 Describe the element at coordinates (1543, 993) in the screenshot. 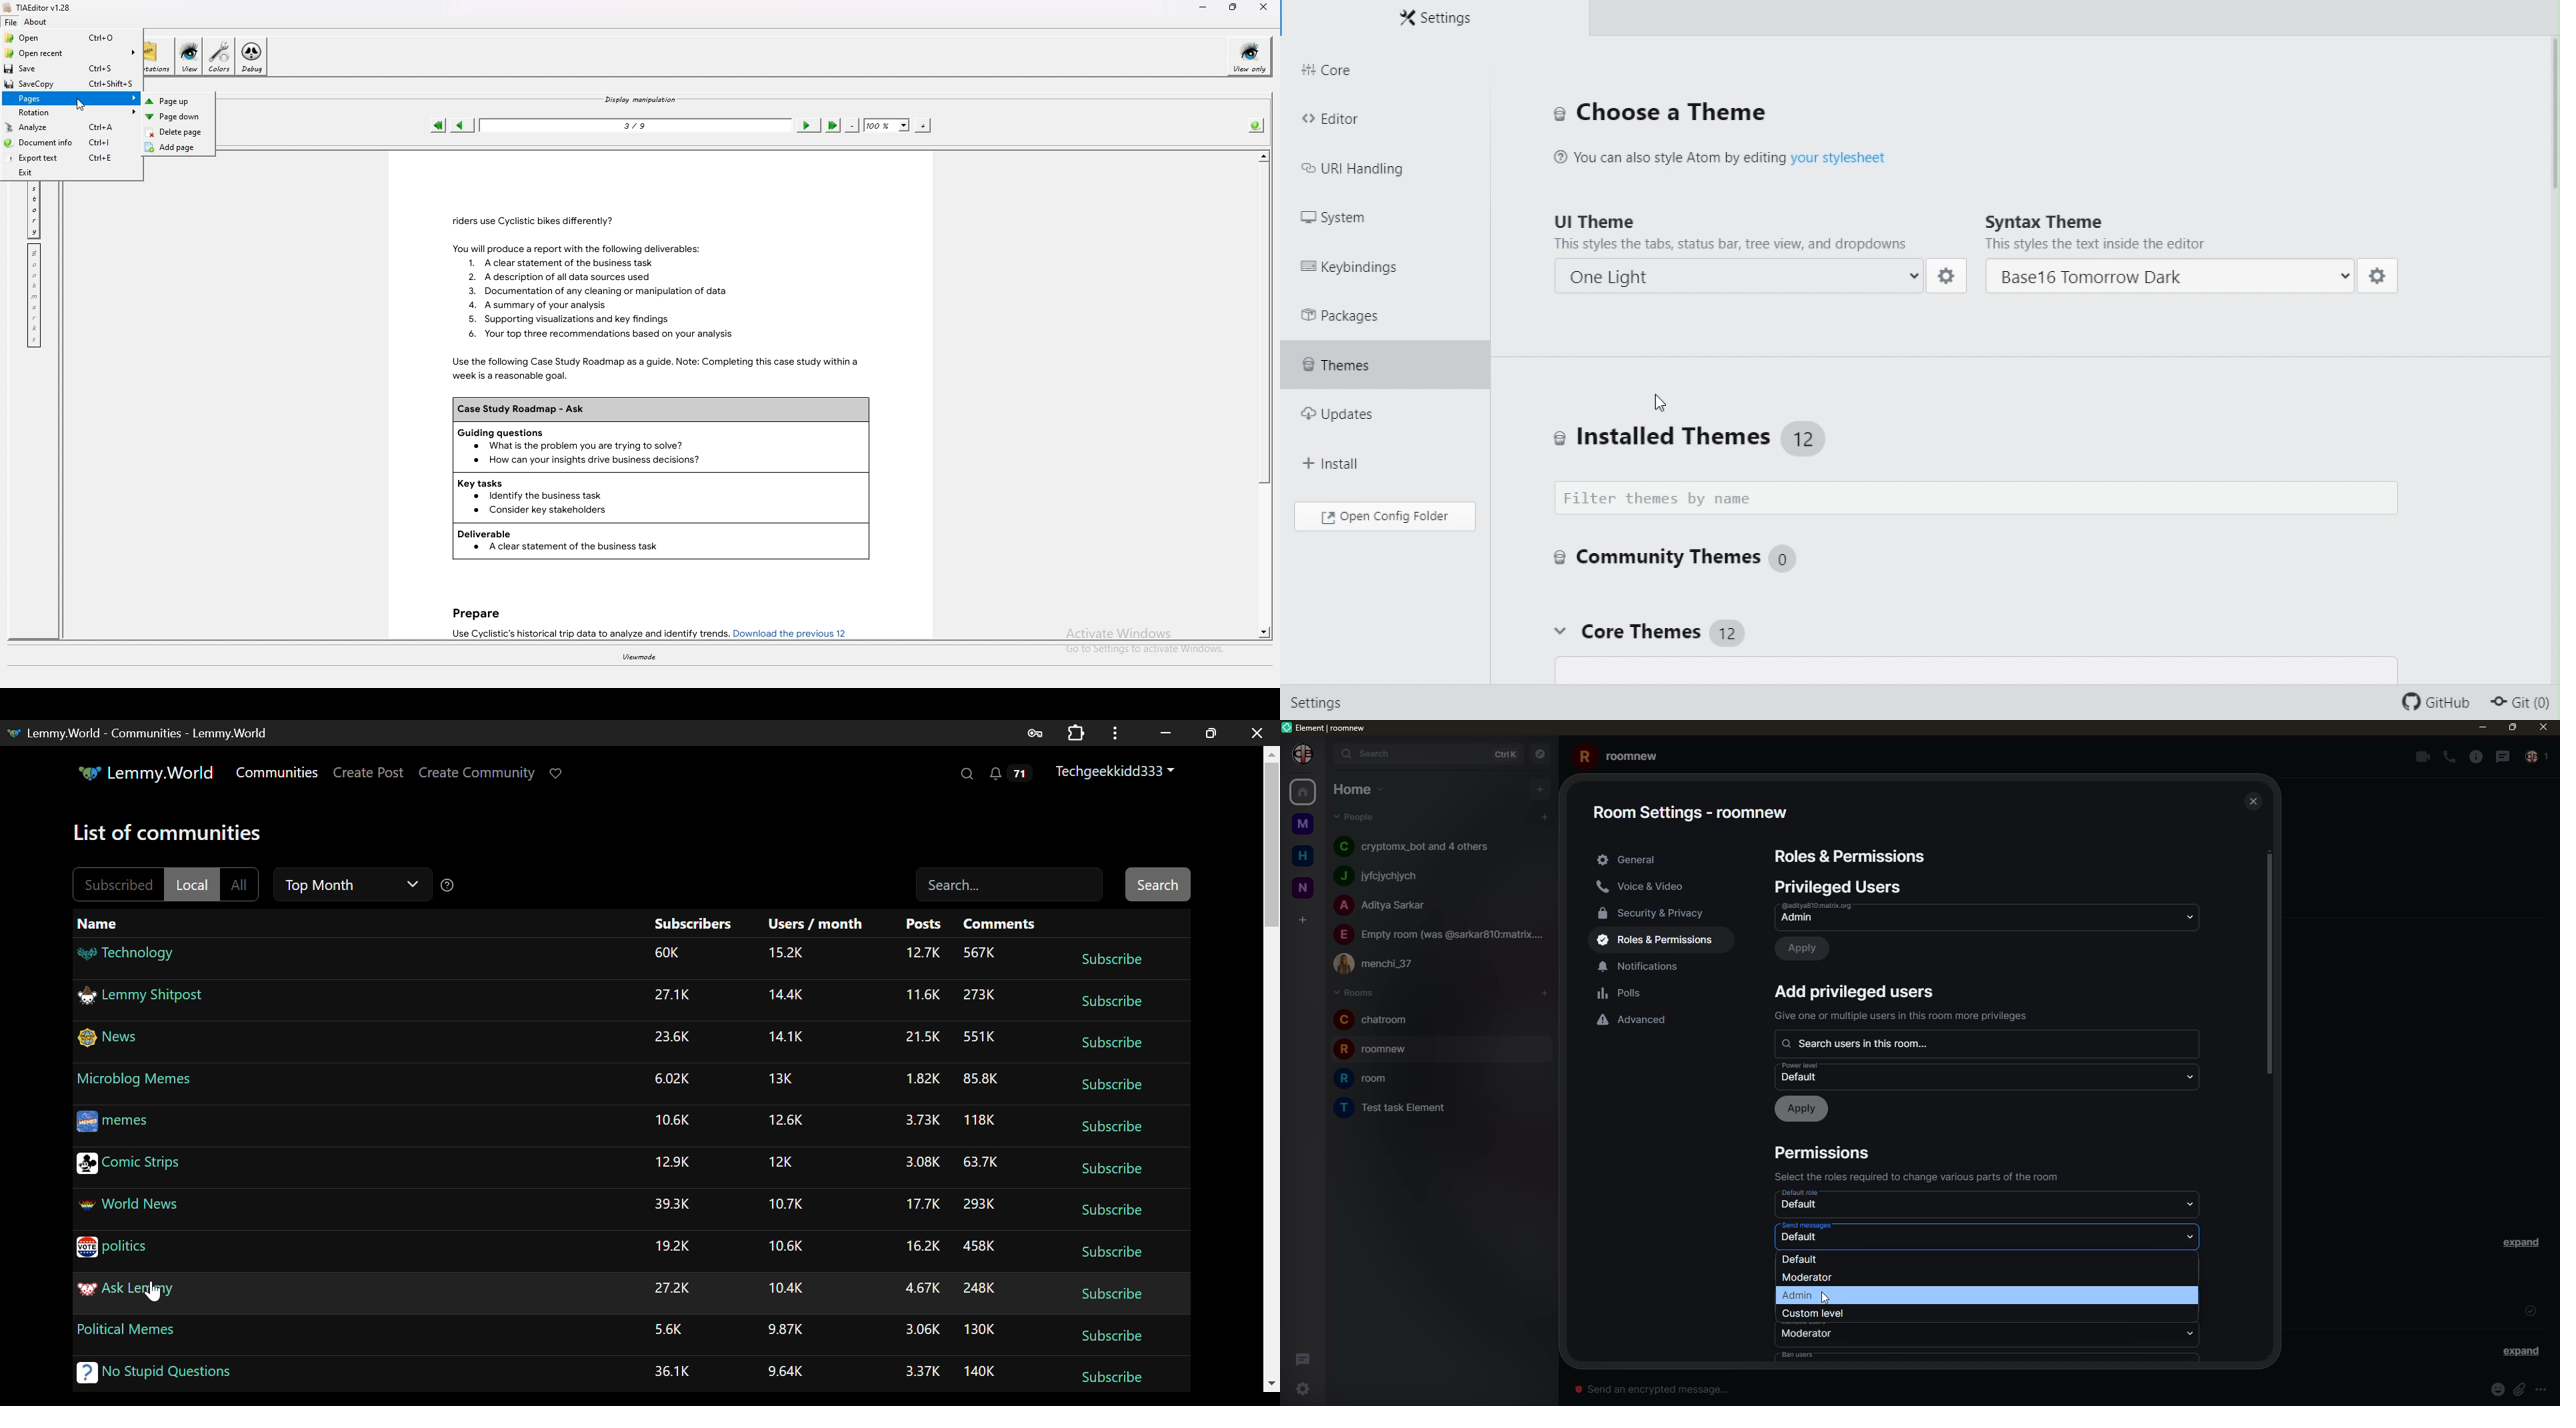

I see `add` at that location.